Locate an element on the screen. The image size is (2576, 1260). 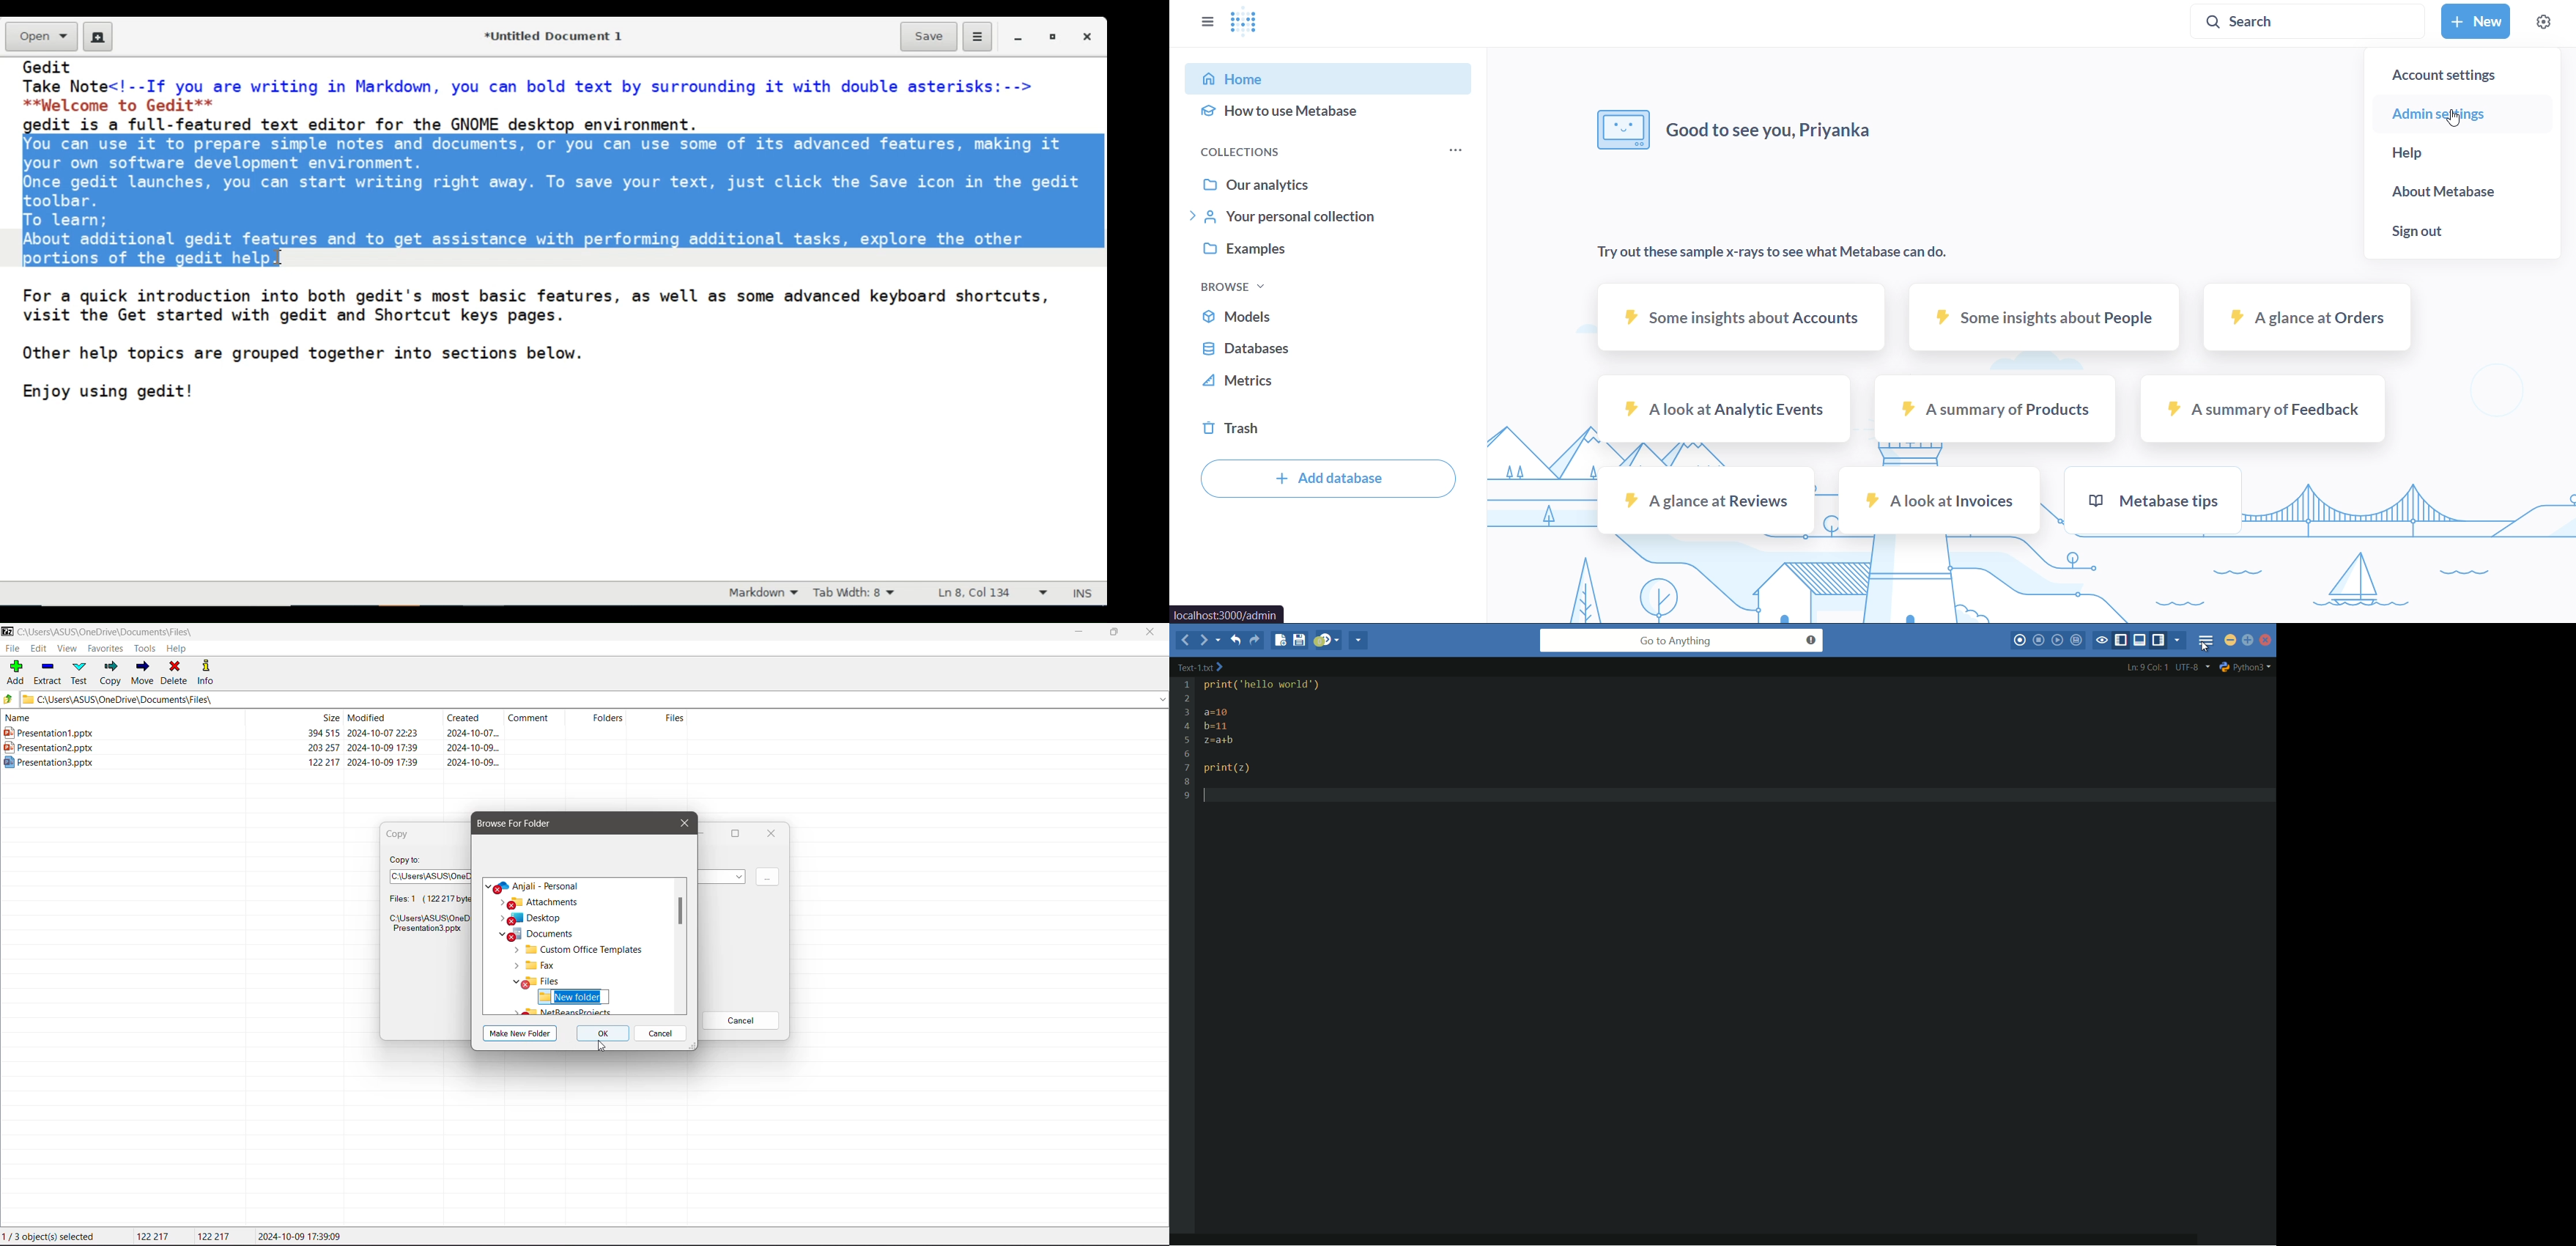
Click to create a new folder is located at coordinates (522, 1033).